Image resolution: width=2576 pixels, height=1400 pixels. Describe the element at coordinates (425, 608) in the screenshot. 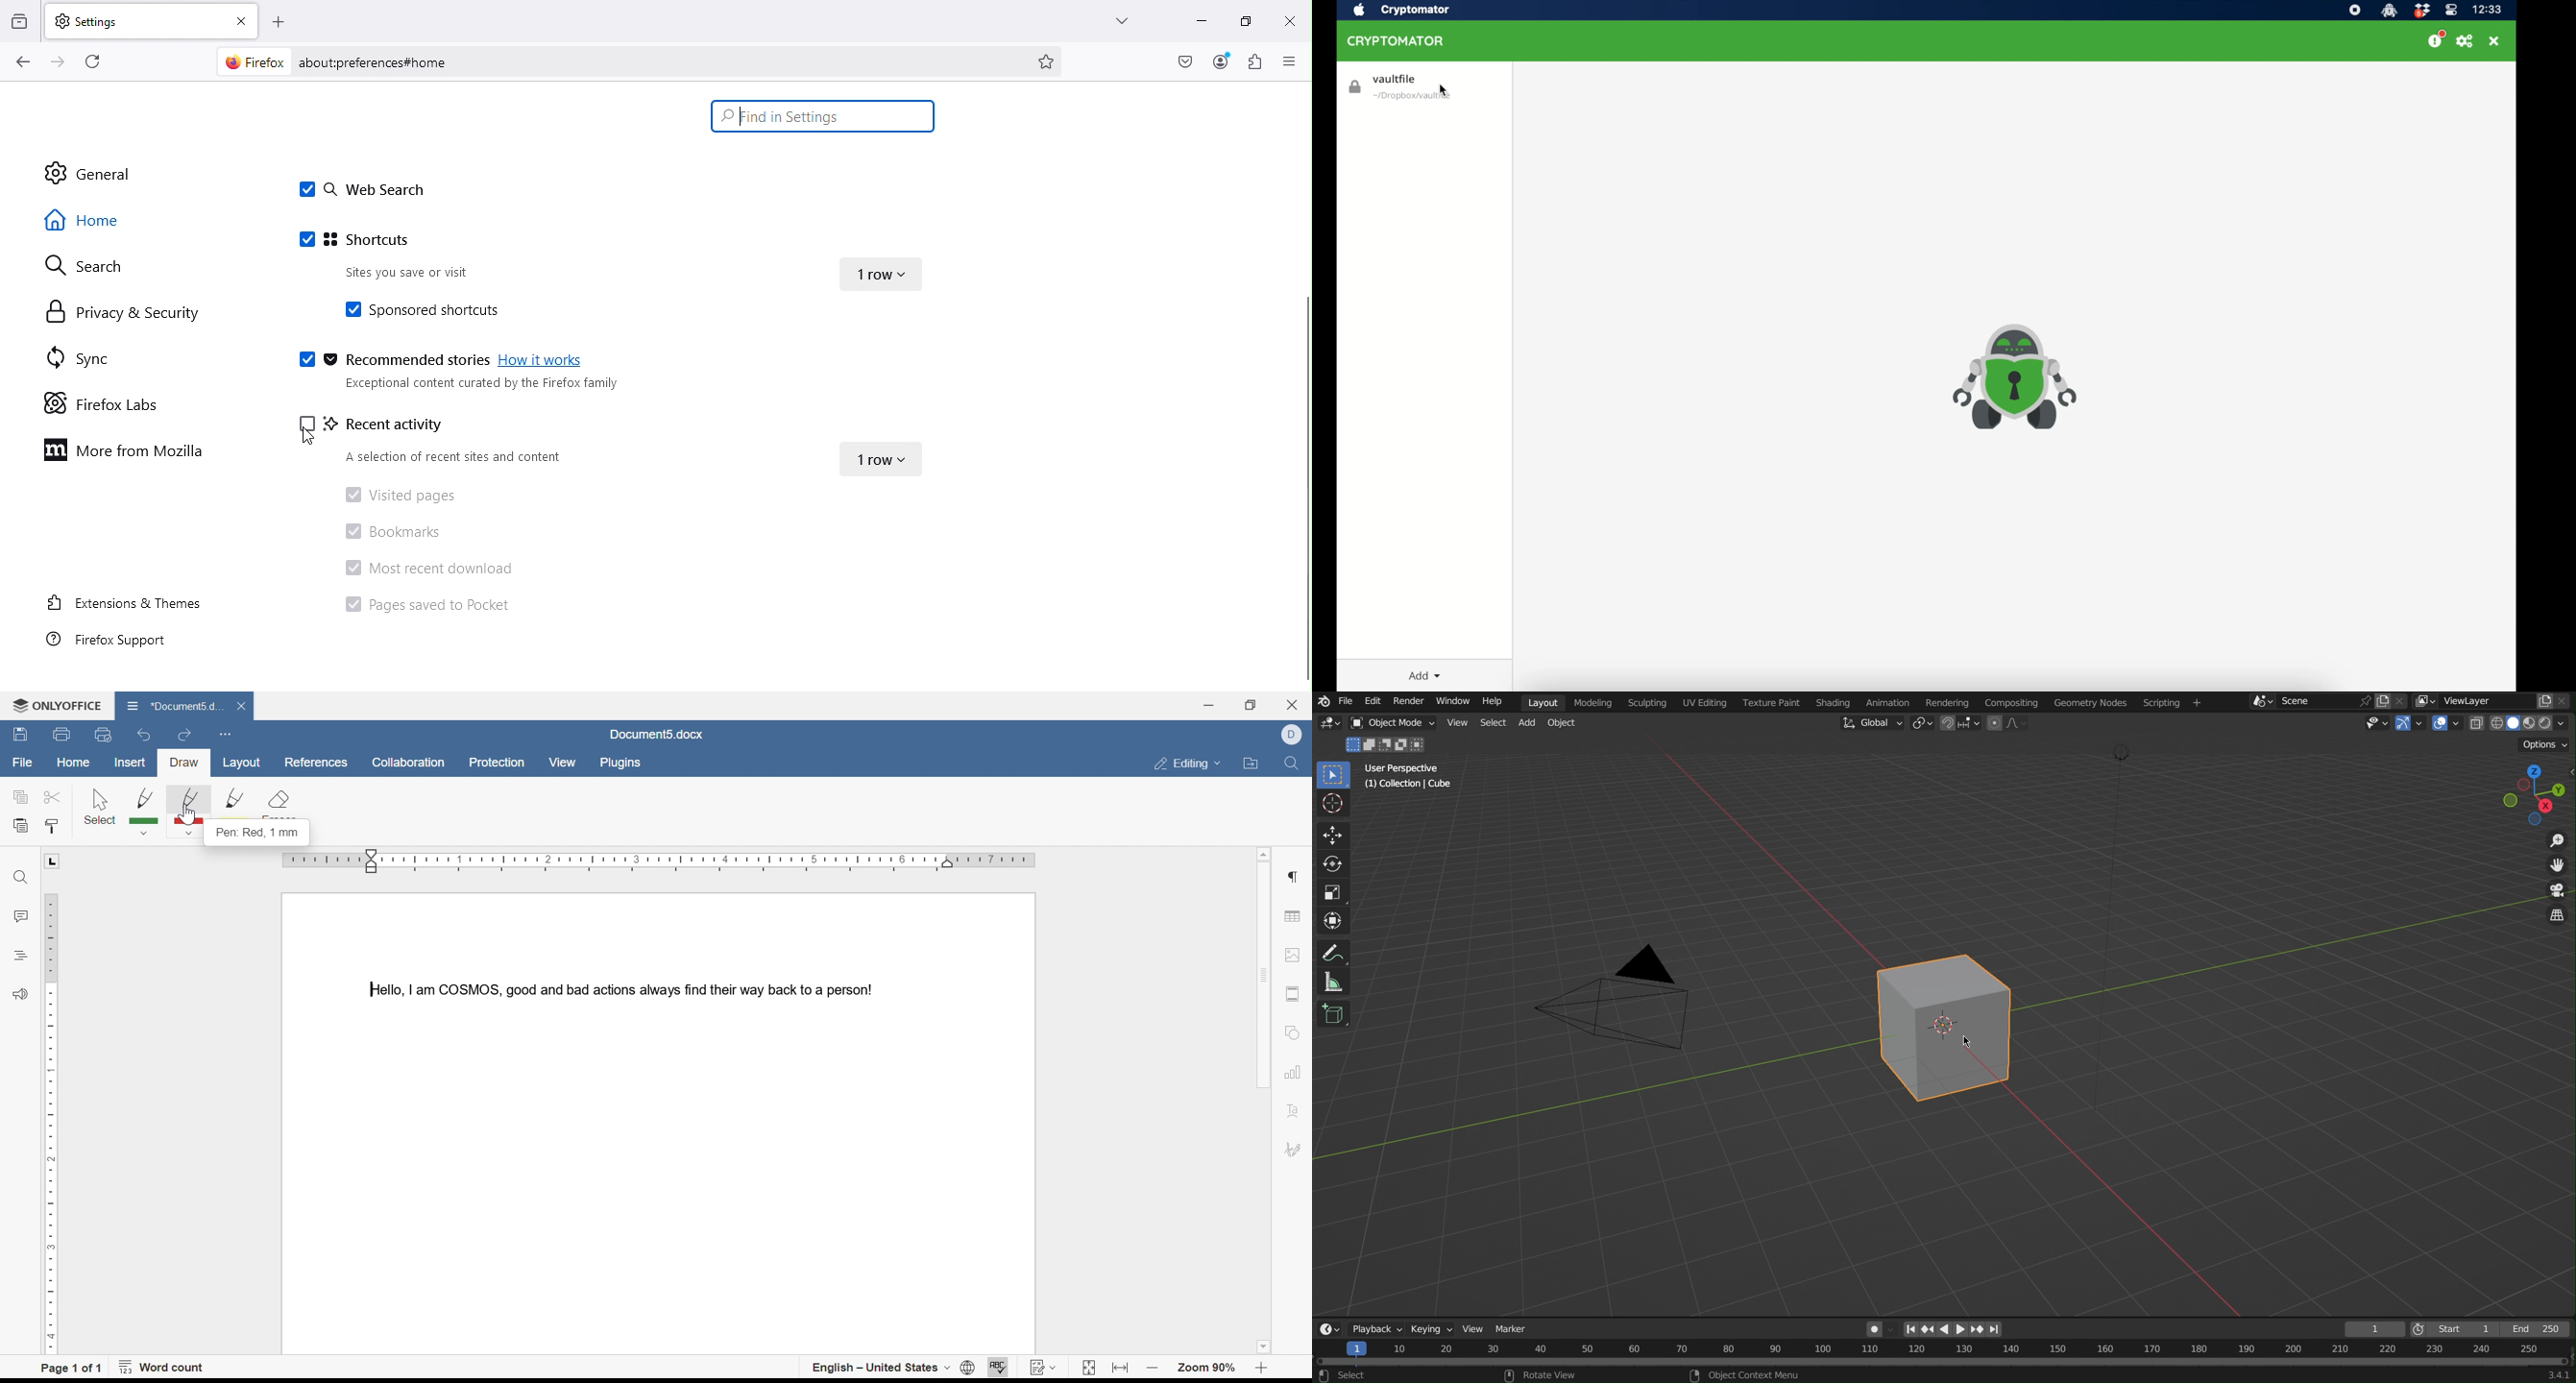

I see `Pages saved to pocket` at that location.